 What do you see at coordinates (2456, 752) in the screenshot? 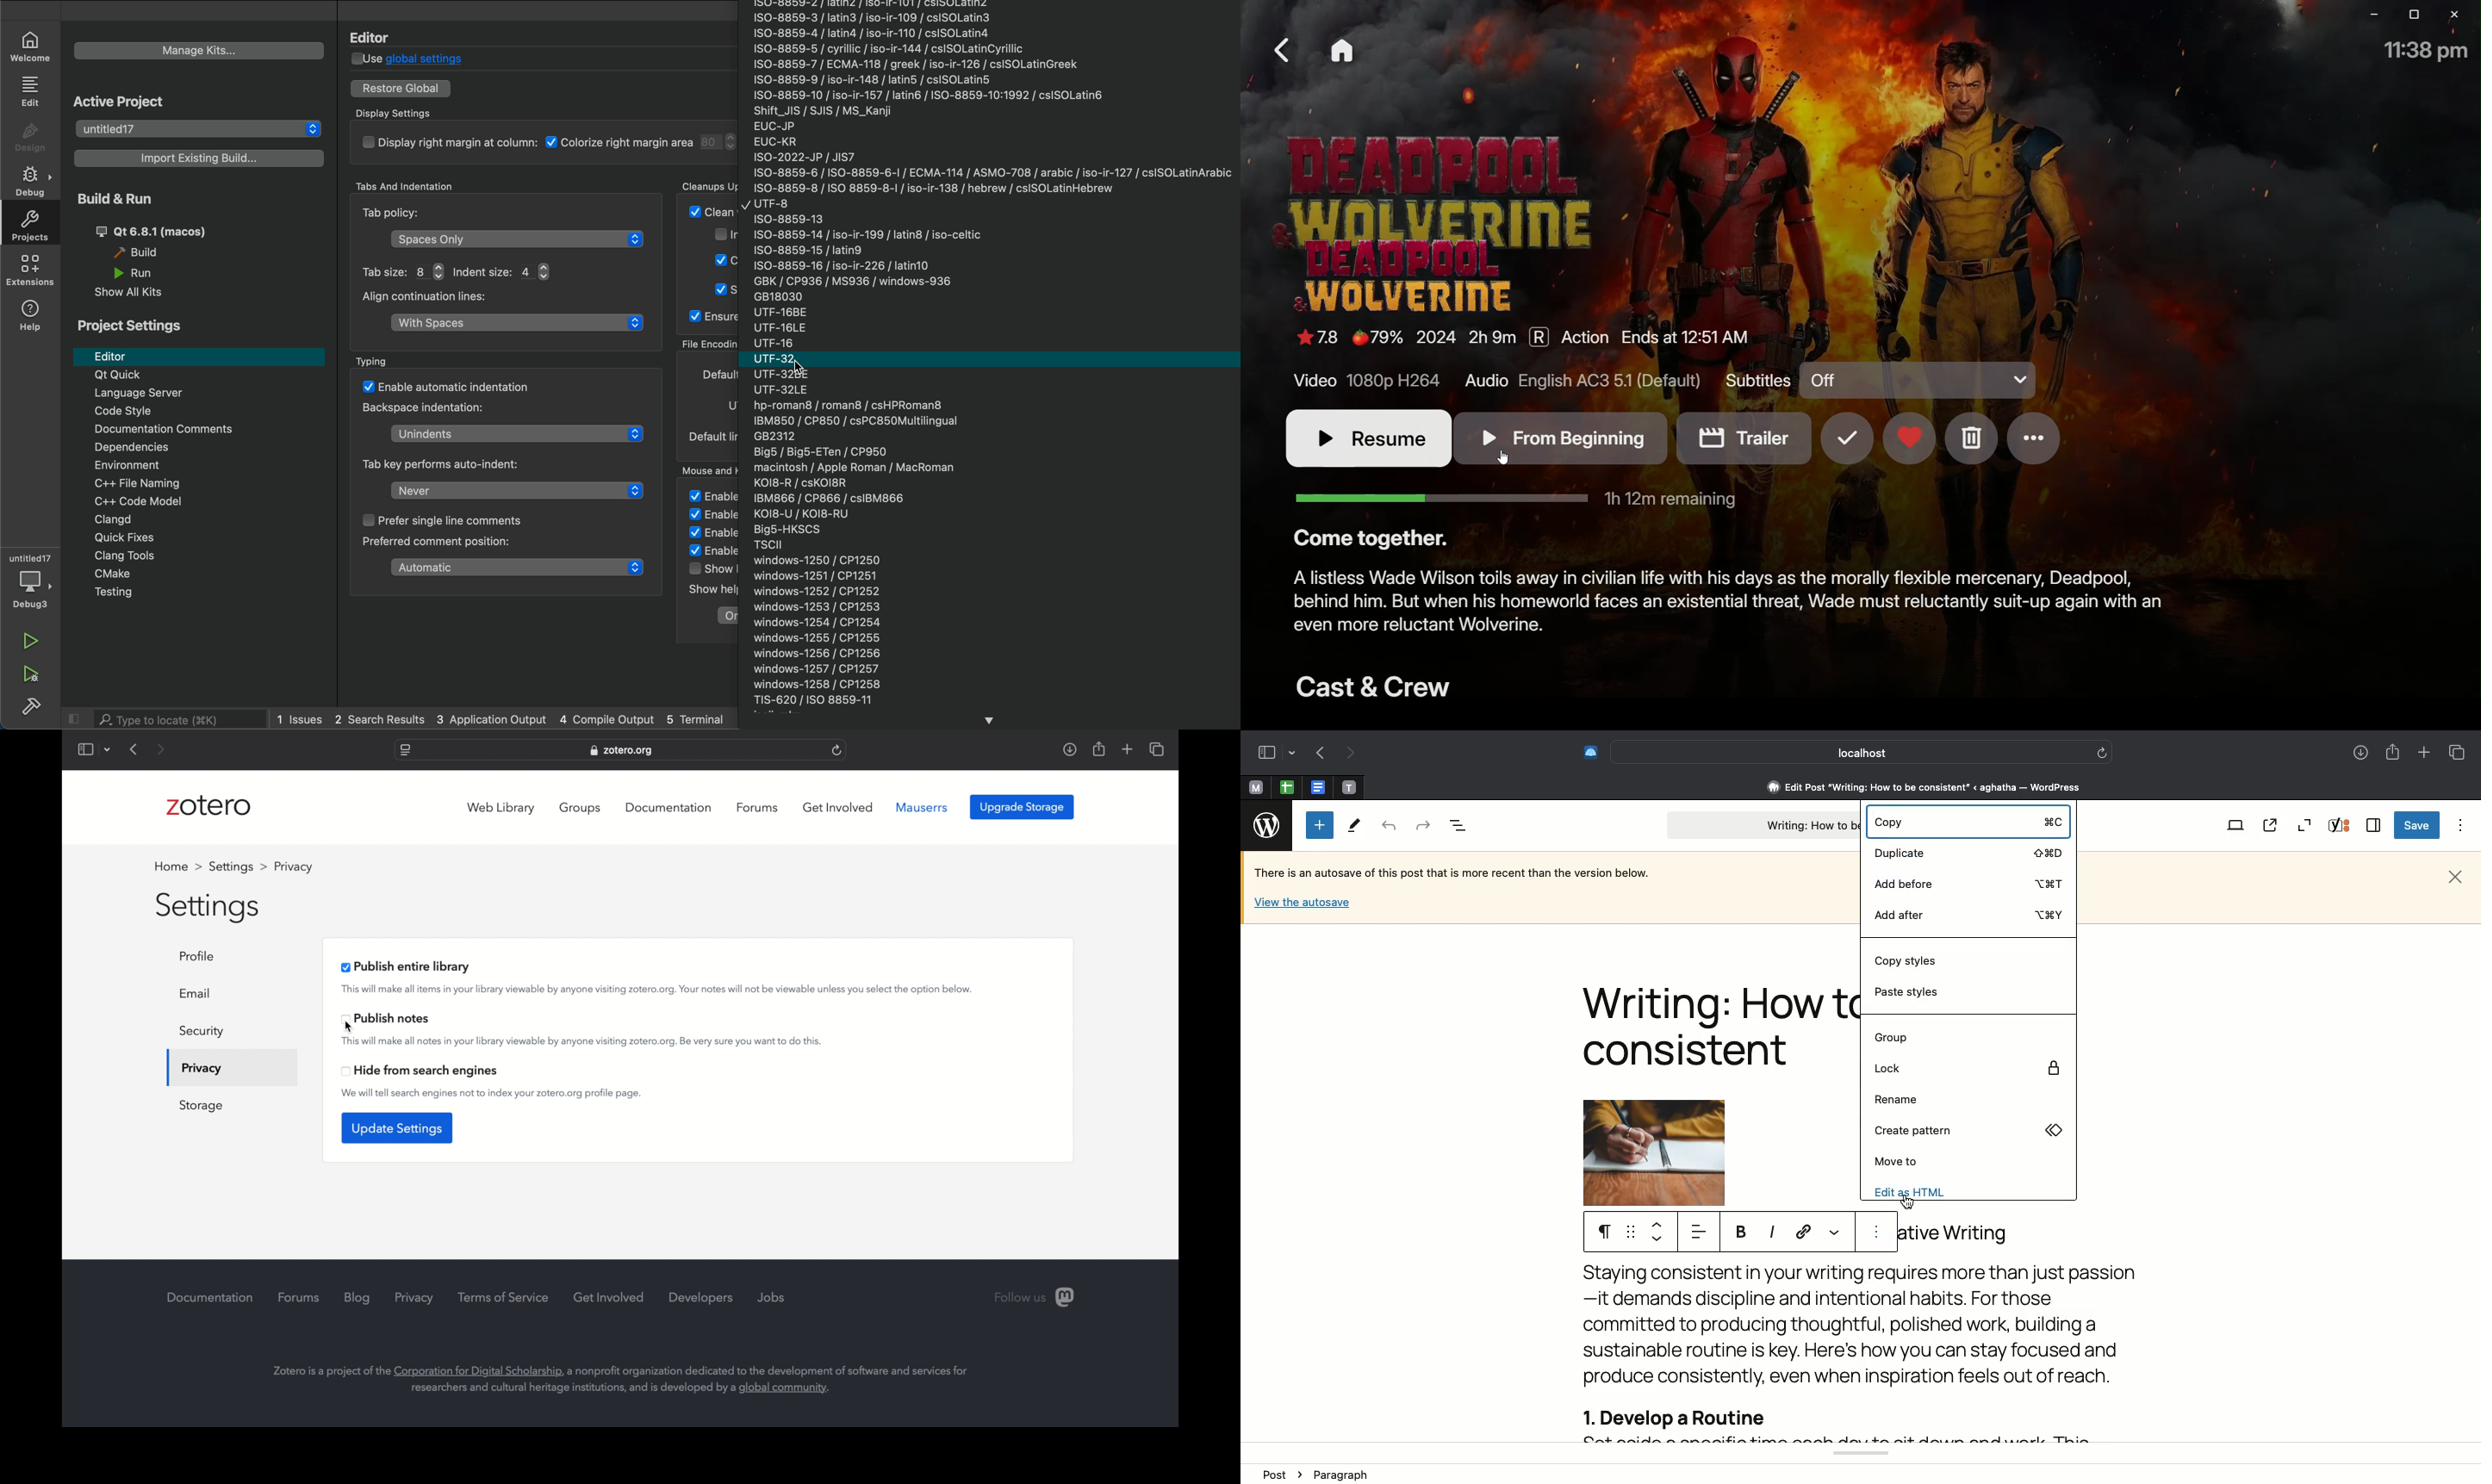
I see `Tabs` at bounding box center [2456, 752].